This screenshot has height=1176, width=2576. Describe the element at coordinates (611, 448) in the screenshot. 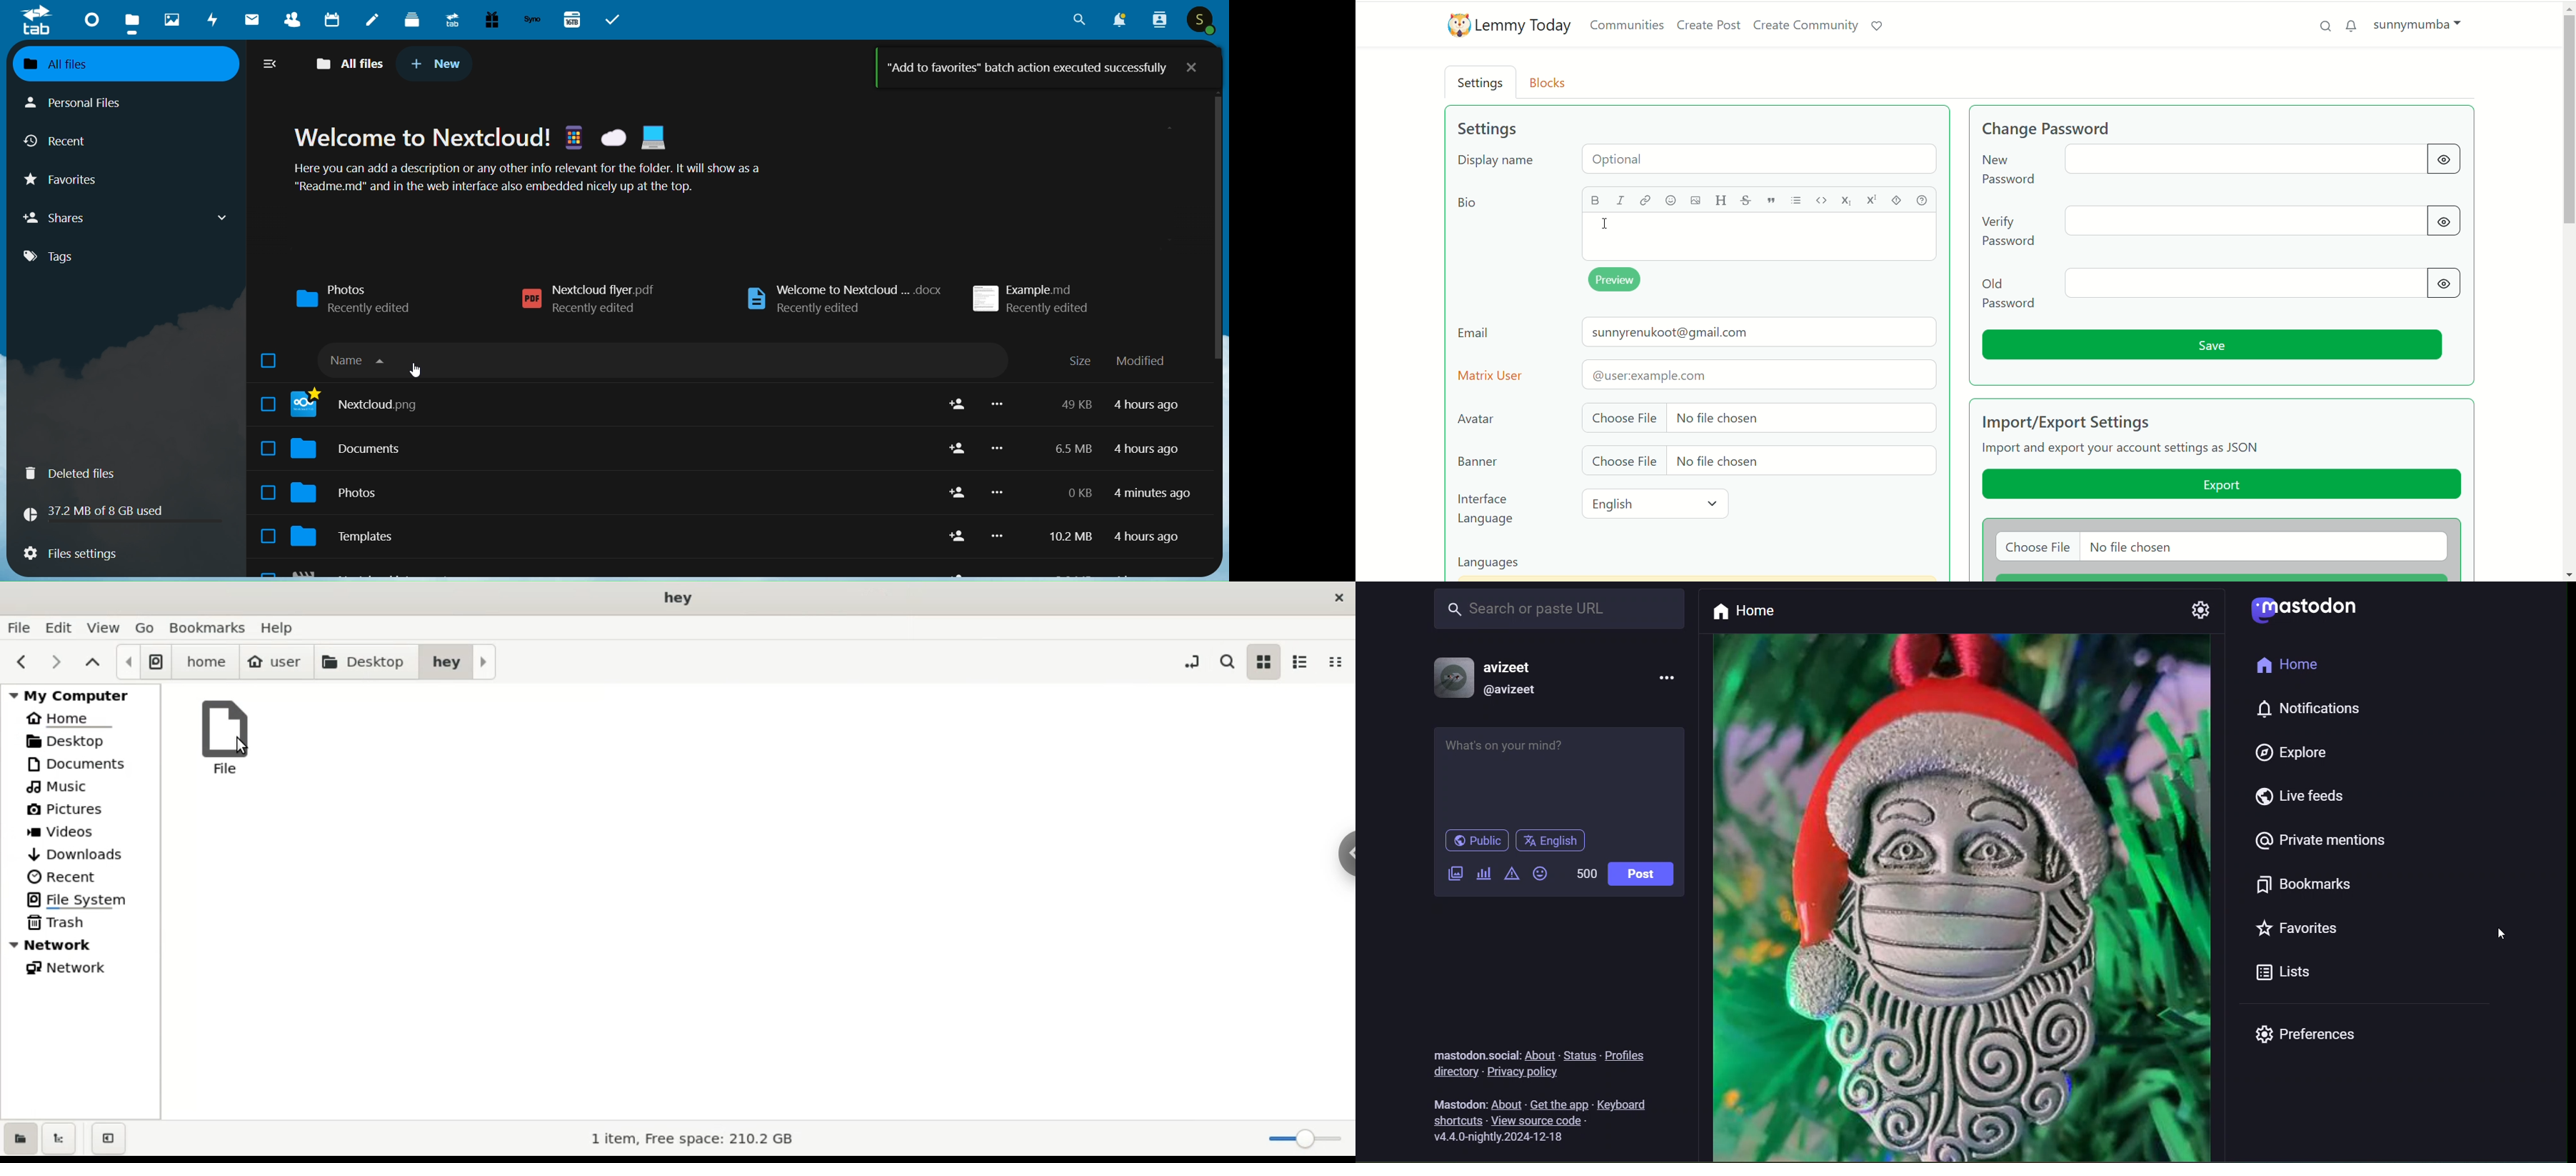

I see `Documents` at that location.